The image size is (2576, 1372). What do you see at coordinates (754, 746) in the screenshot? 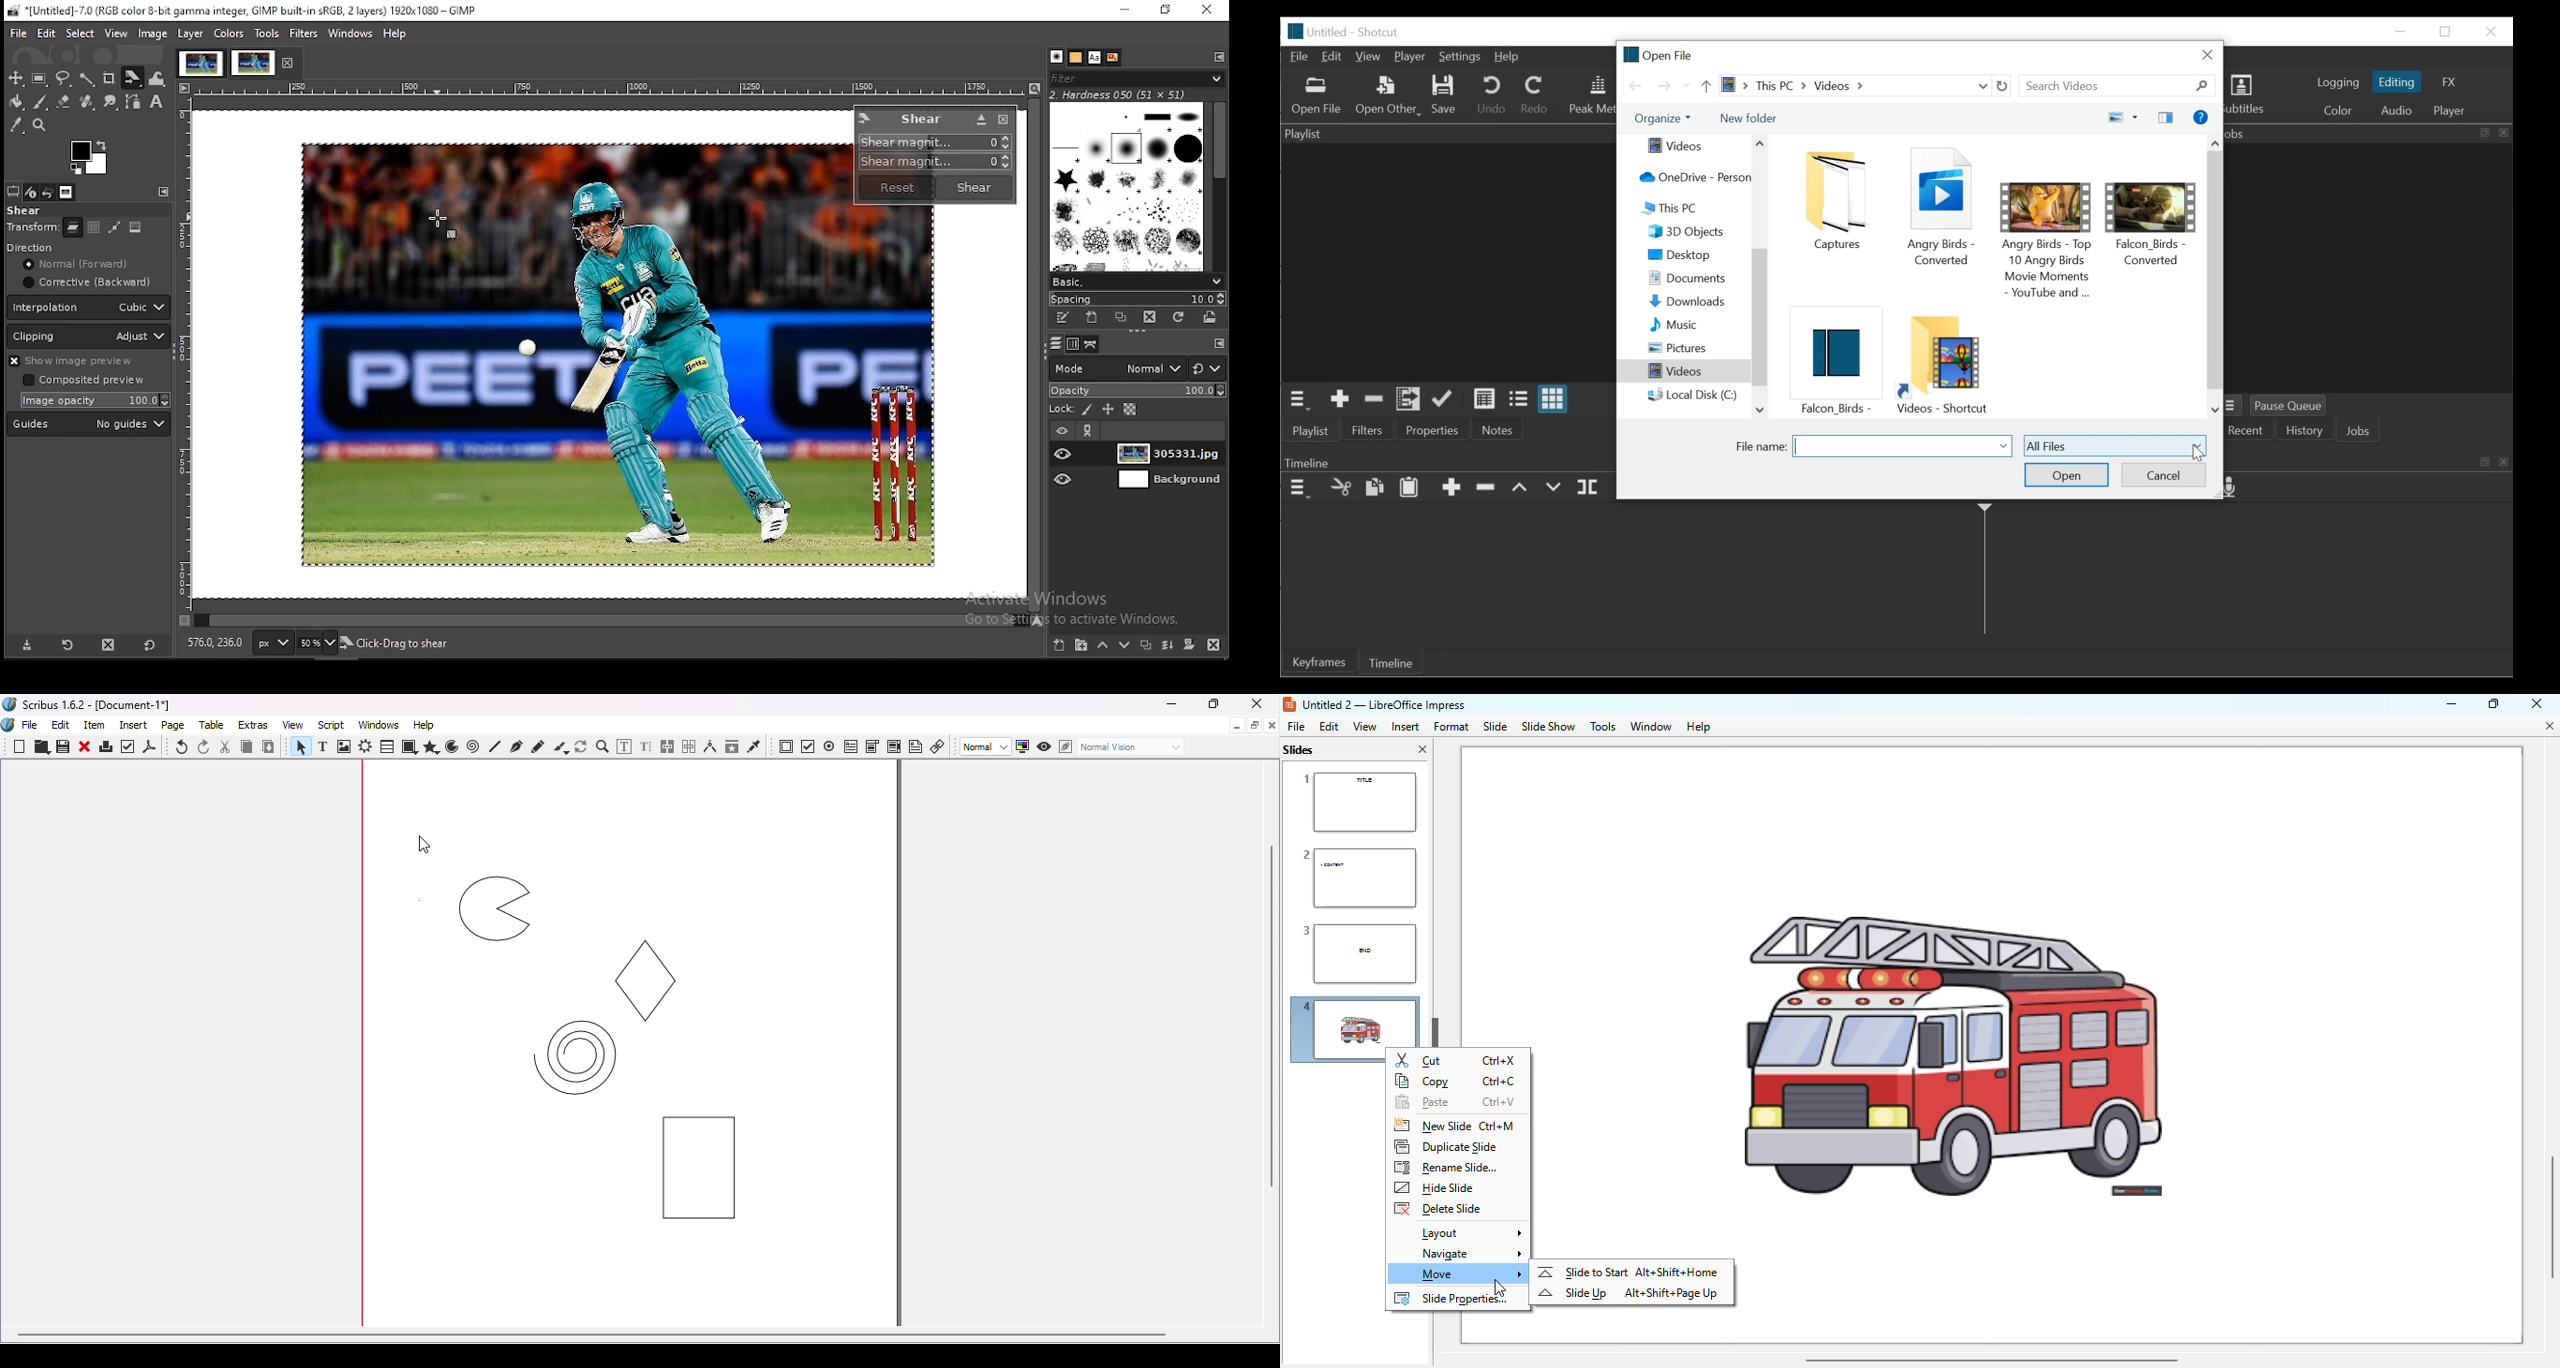
I see `Eye dropper` at bounding box center [754, 746].